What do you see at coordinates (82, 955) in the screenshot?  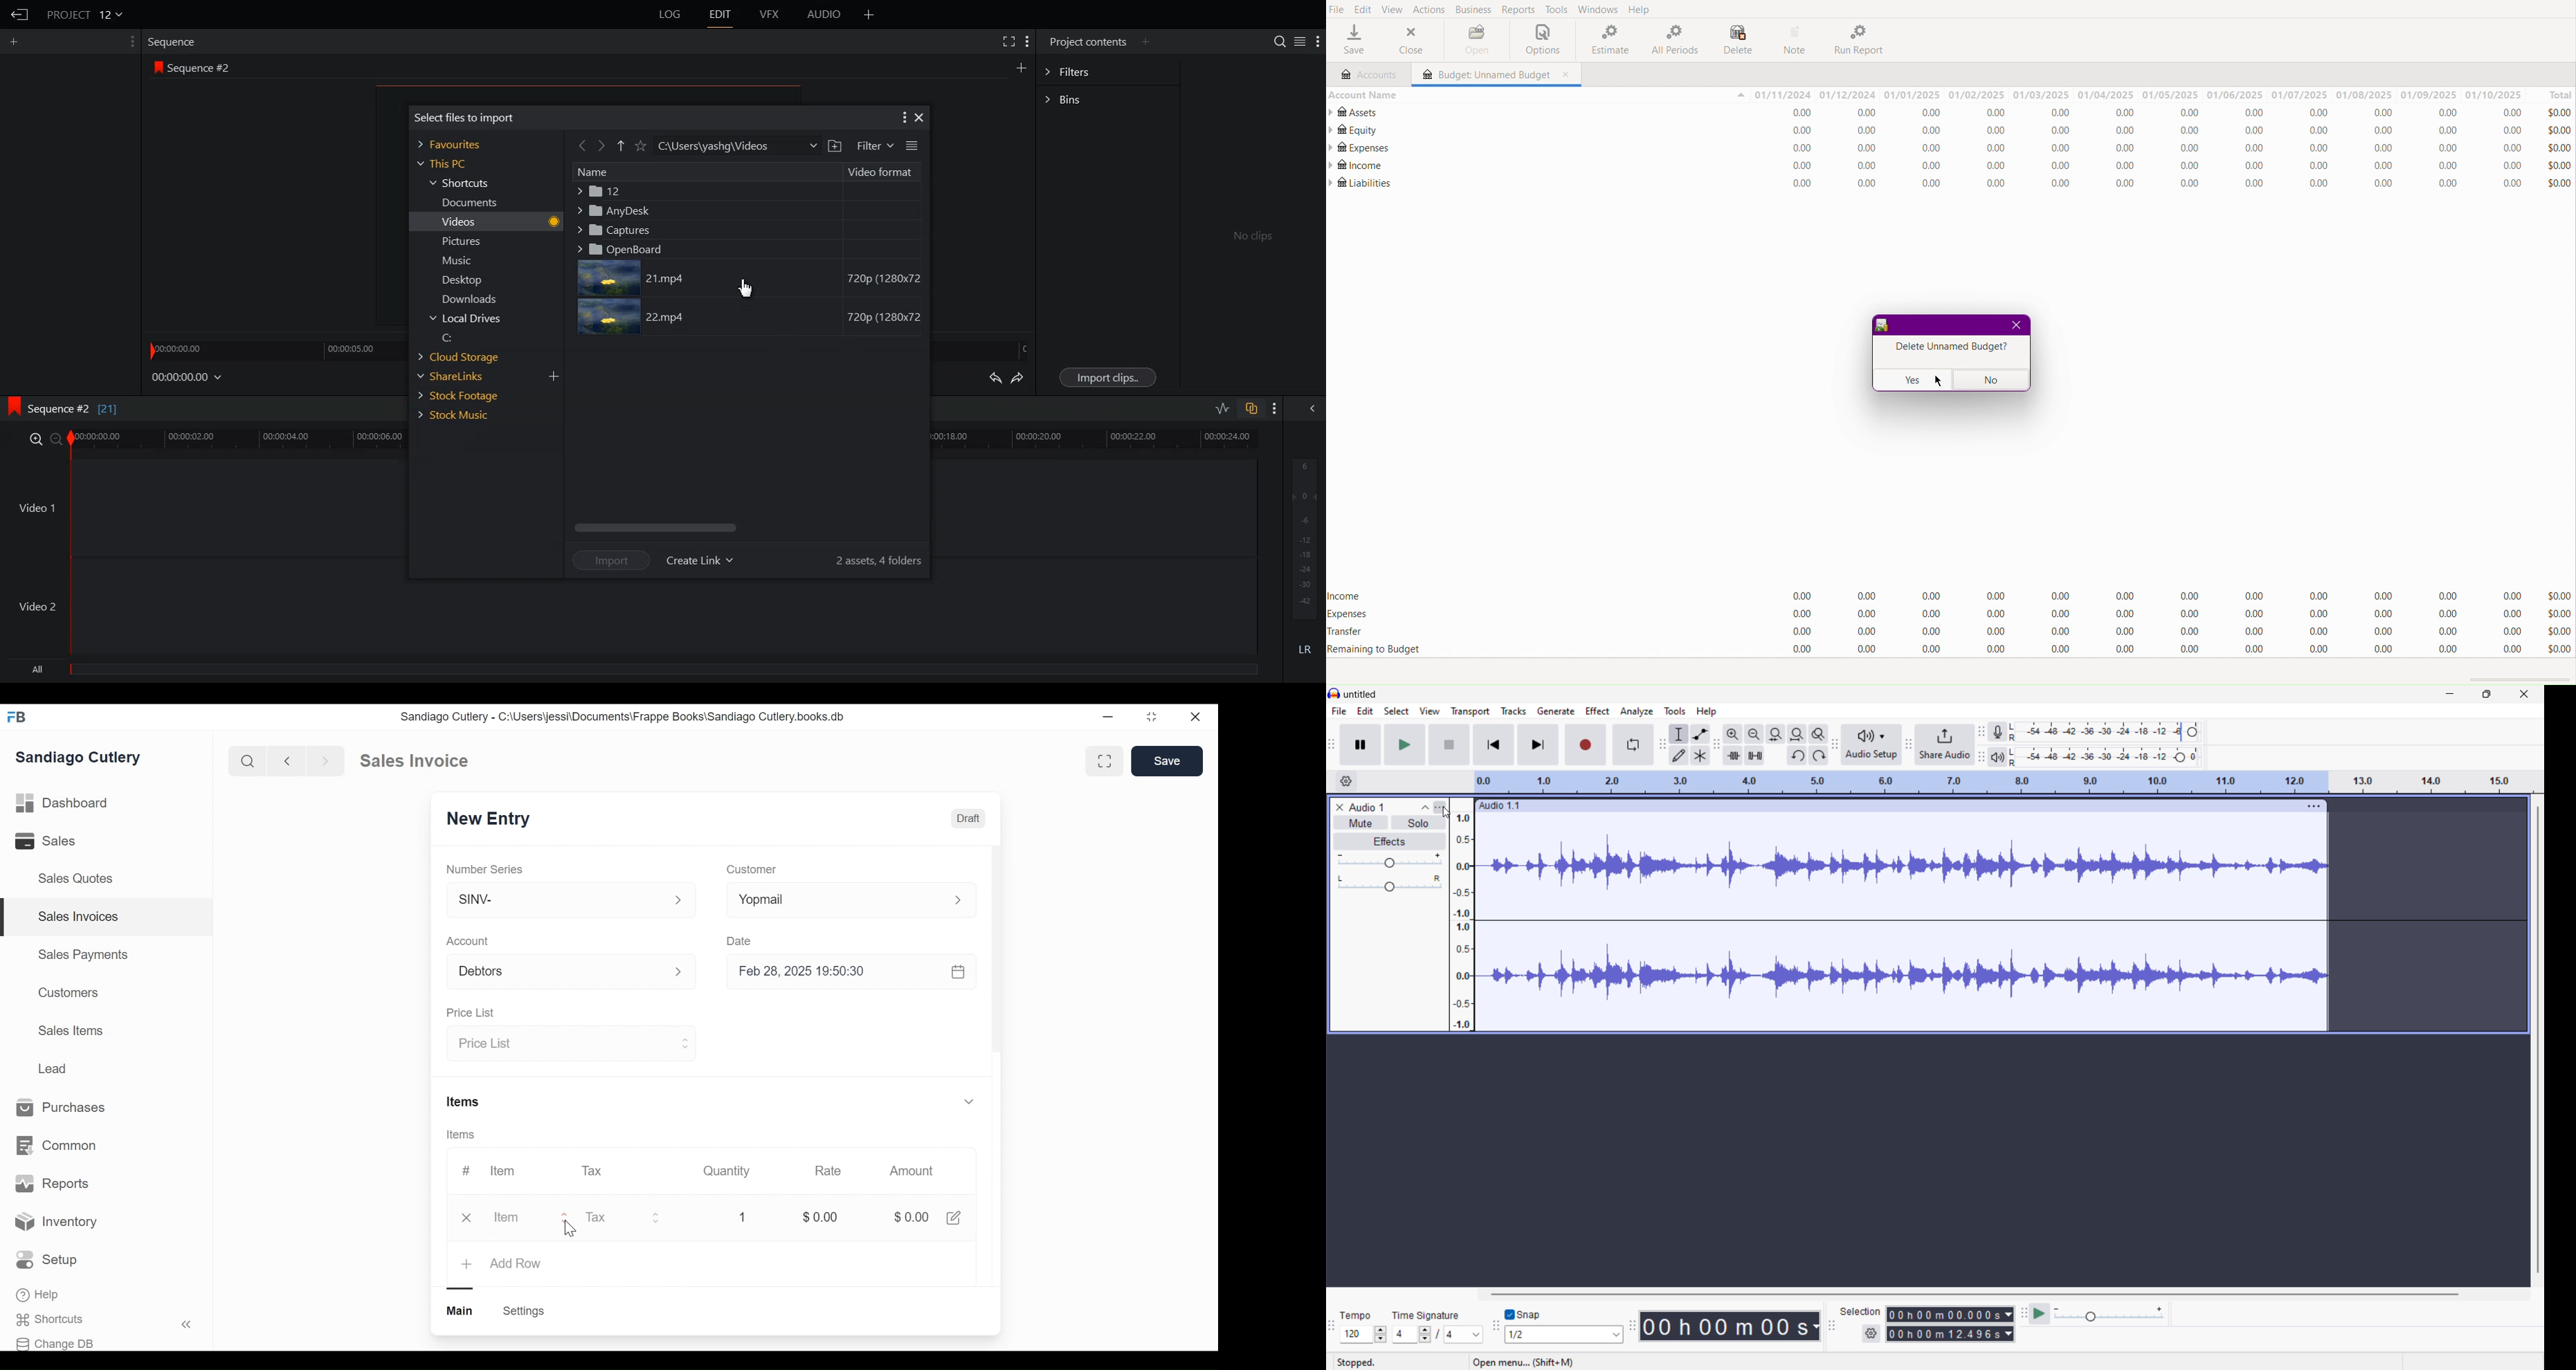 I see `Sales Payments` at bounding box center [82, 955].